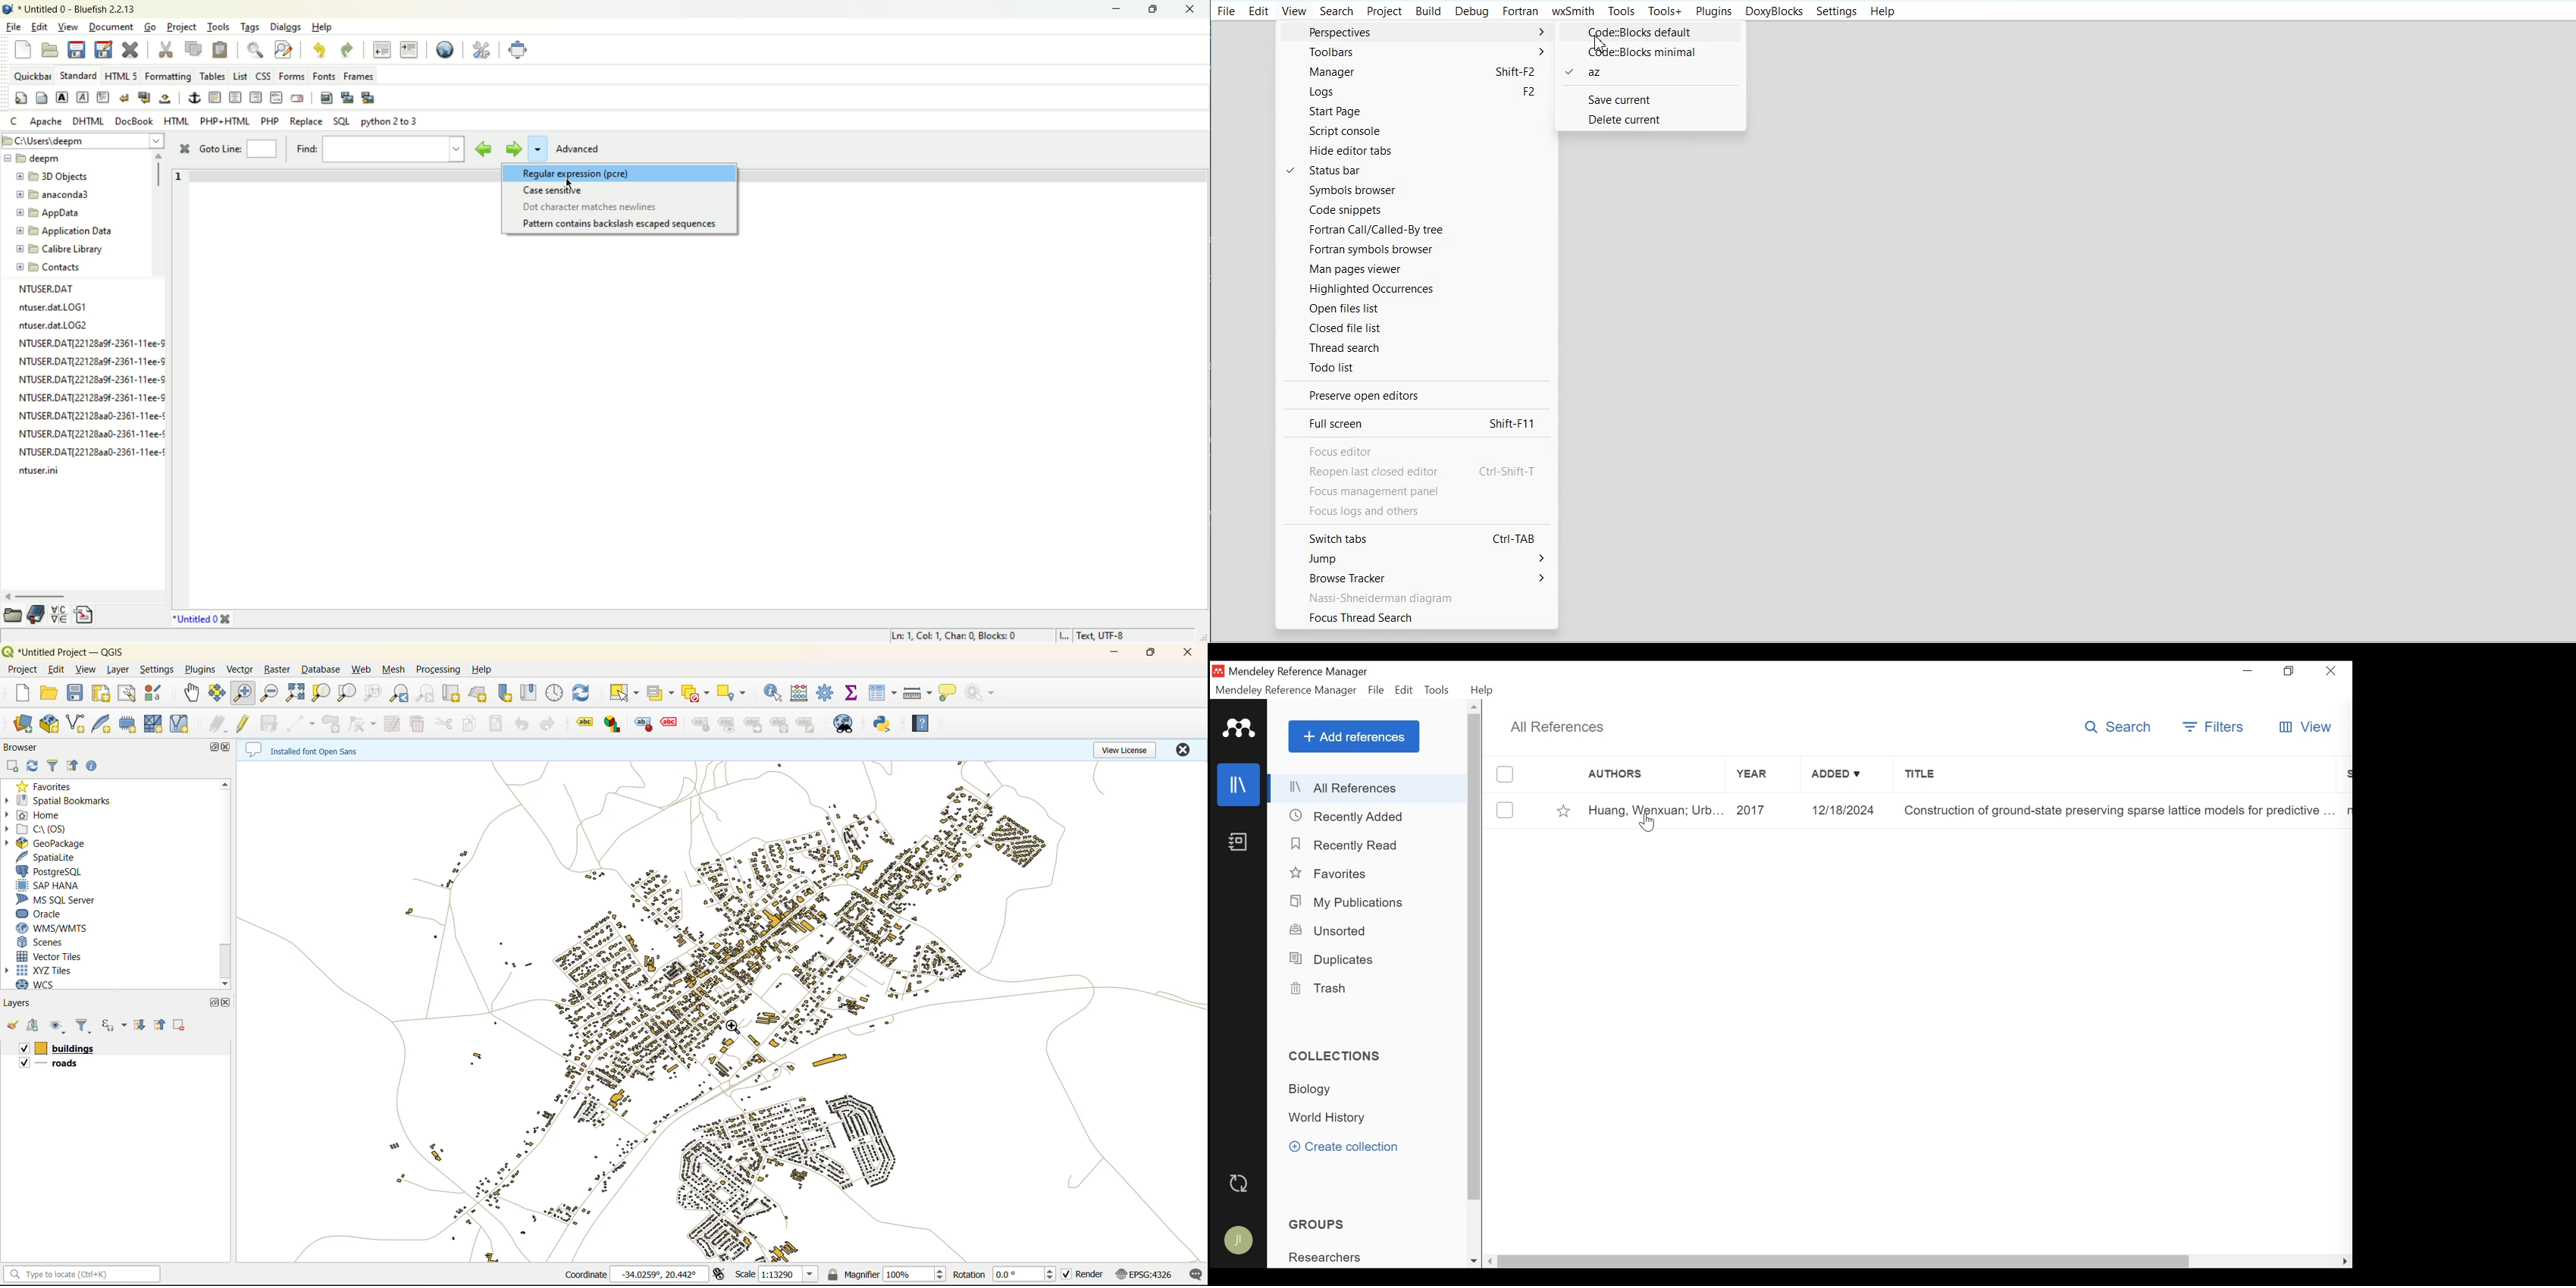 The height and width of the screenshot is (1288, 2576). Describe the element at coordinates (12, 1026) in the screenshot. I see `open` at that location.